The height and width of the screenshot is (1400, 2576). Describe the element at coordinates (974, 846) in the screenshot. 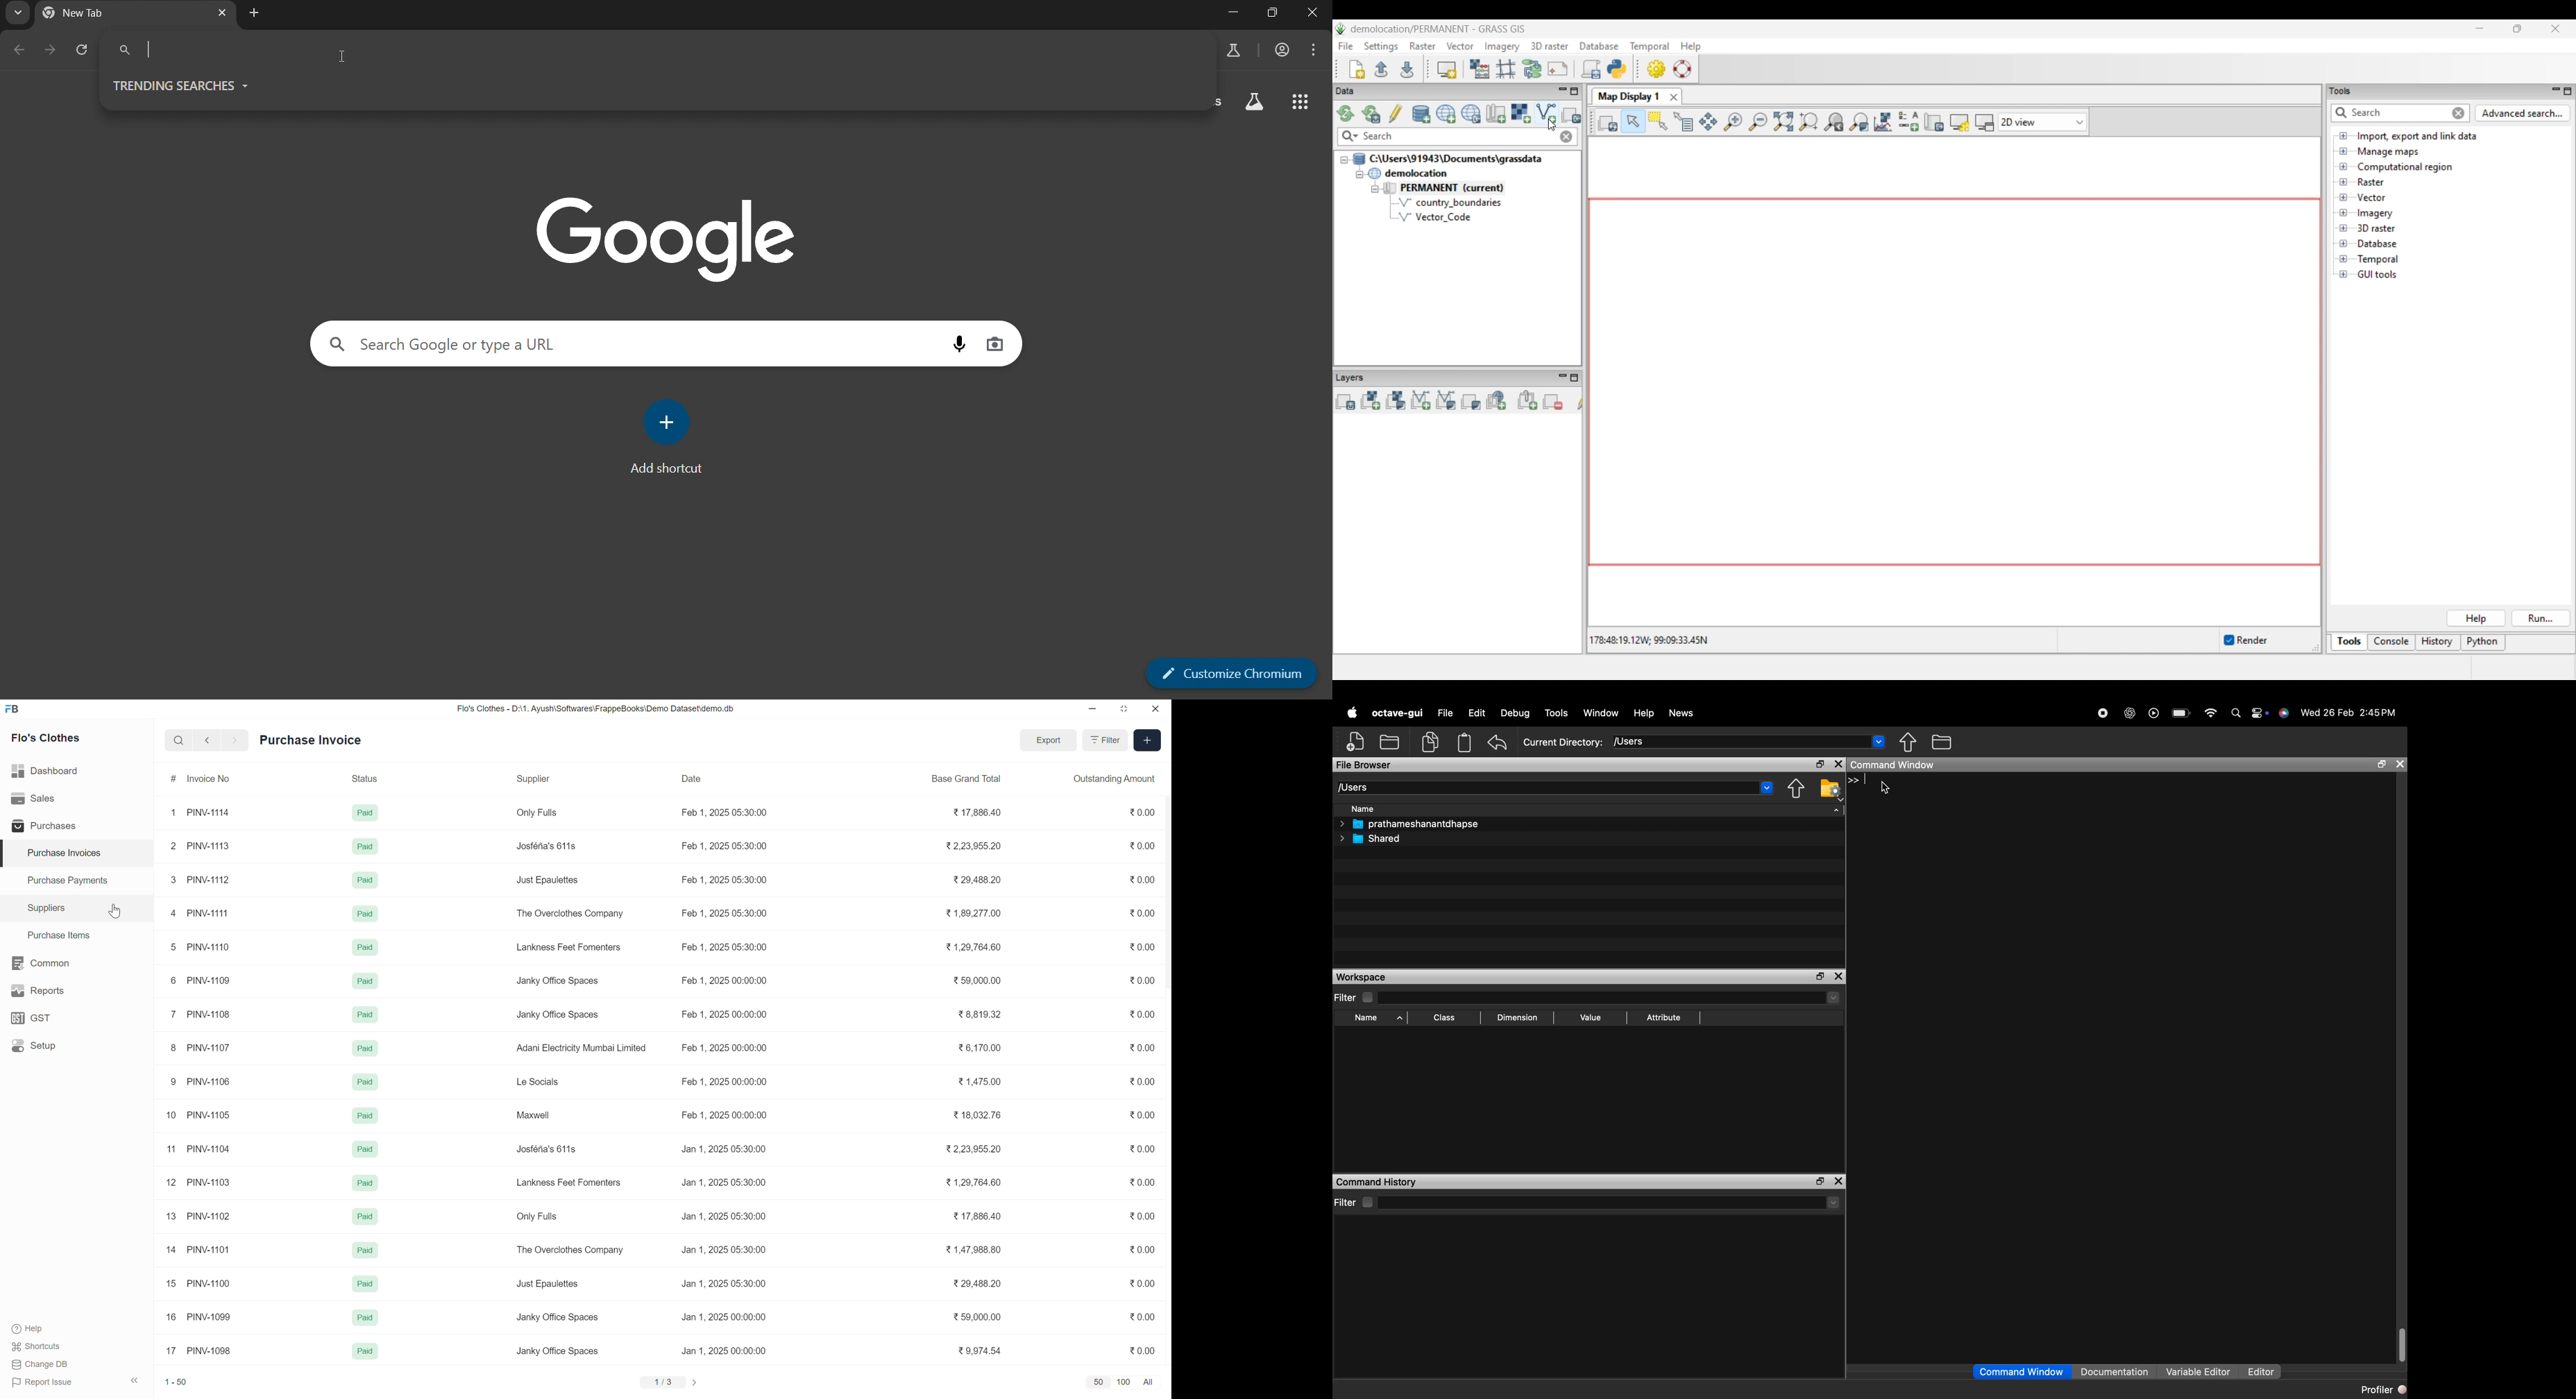

I see `2,23,955.20` at that location.